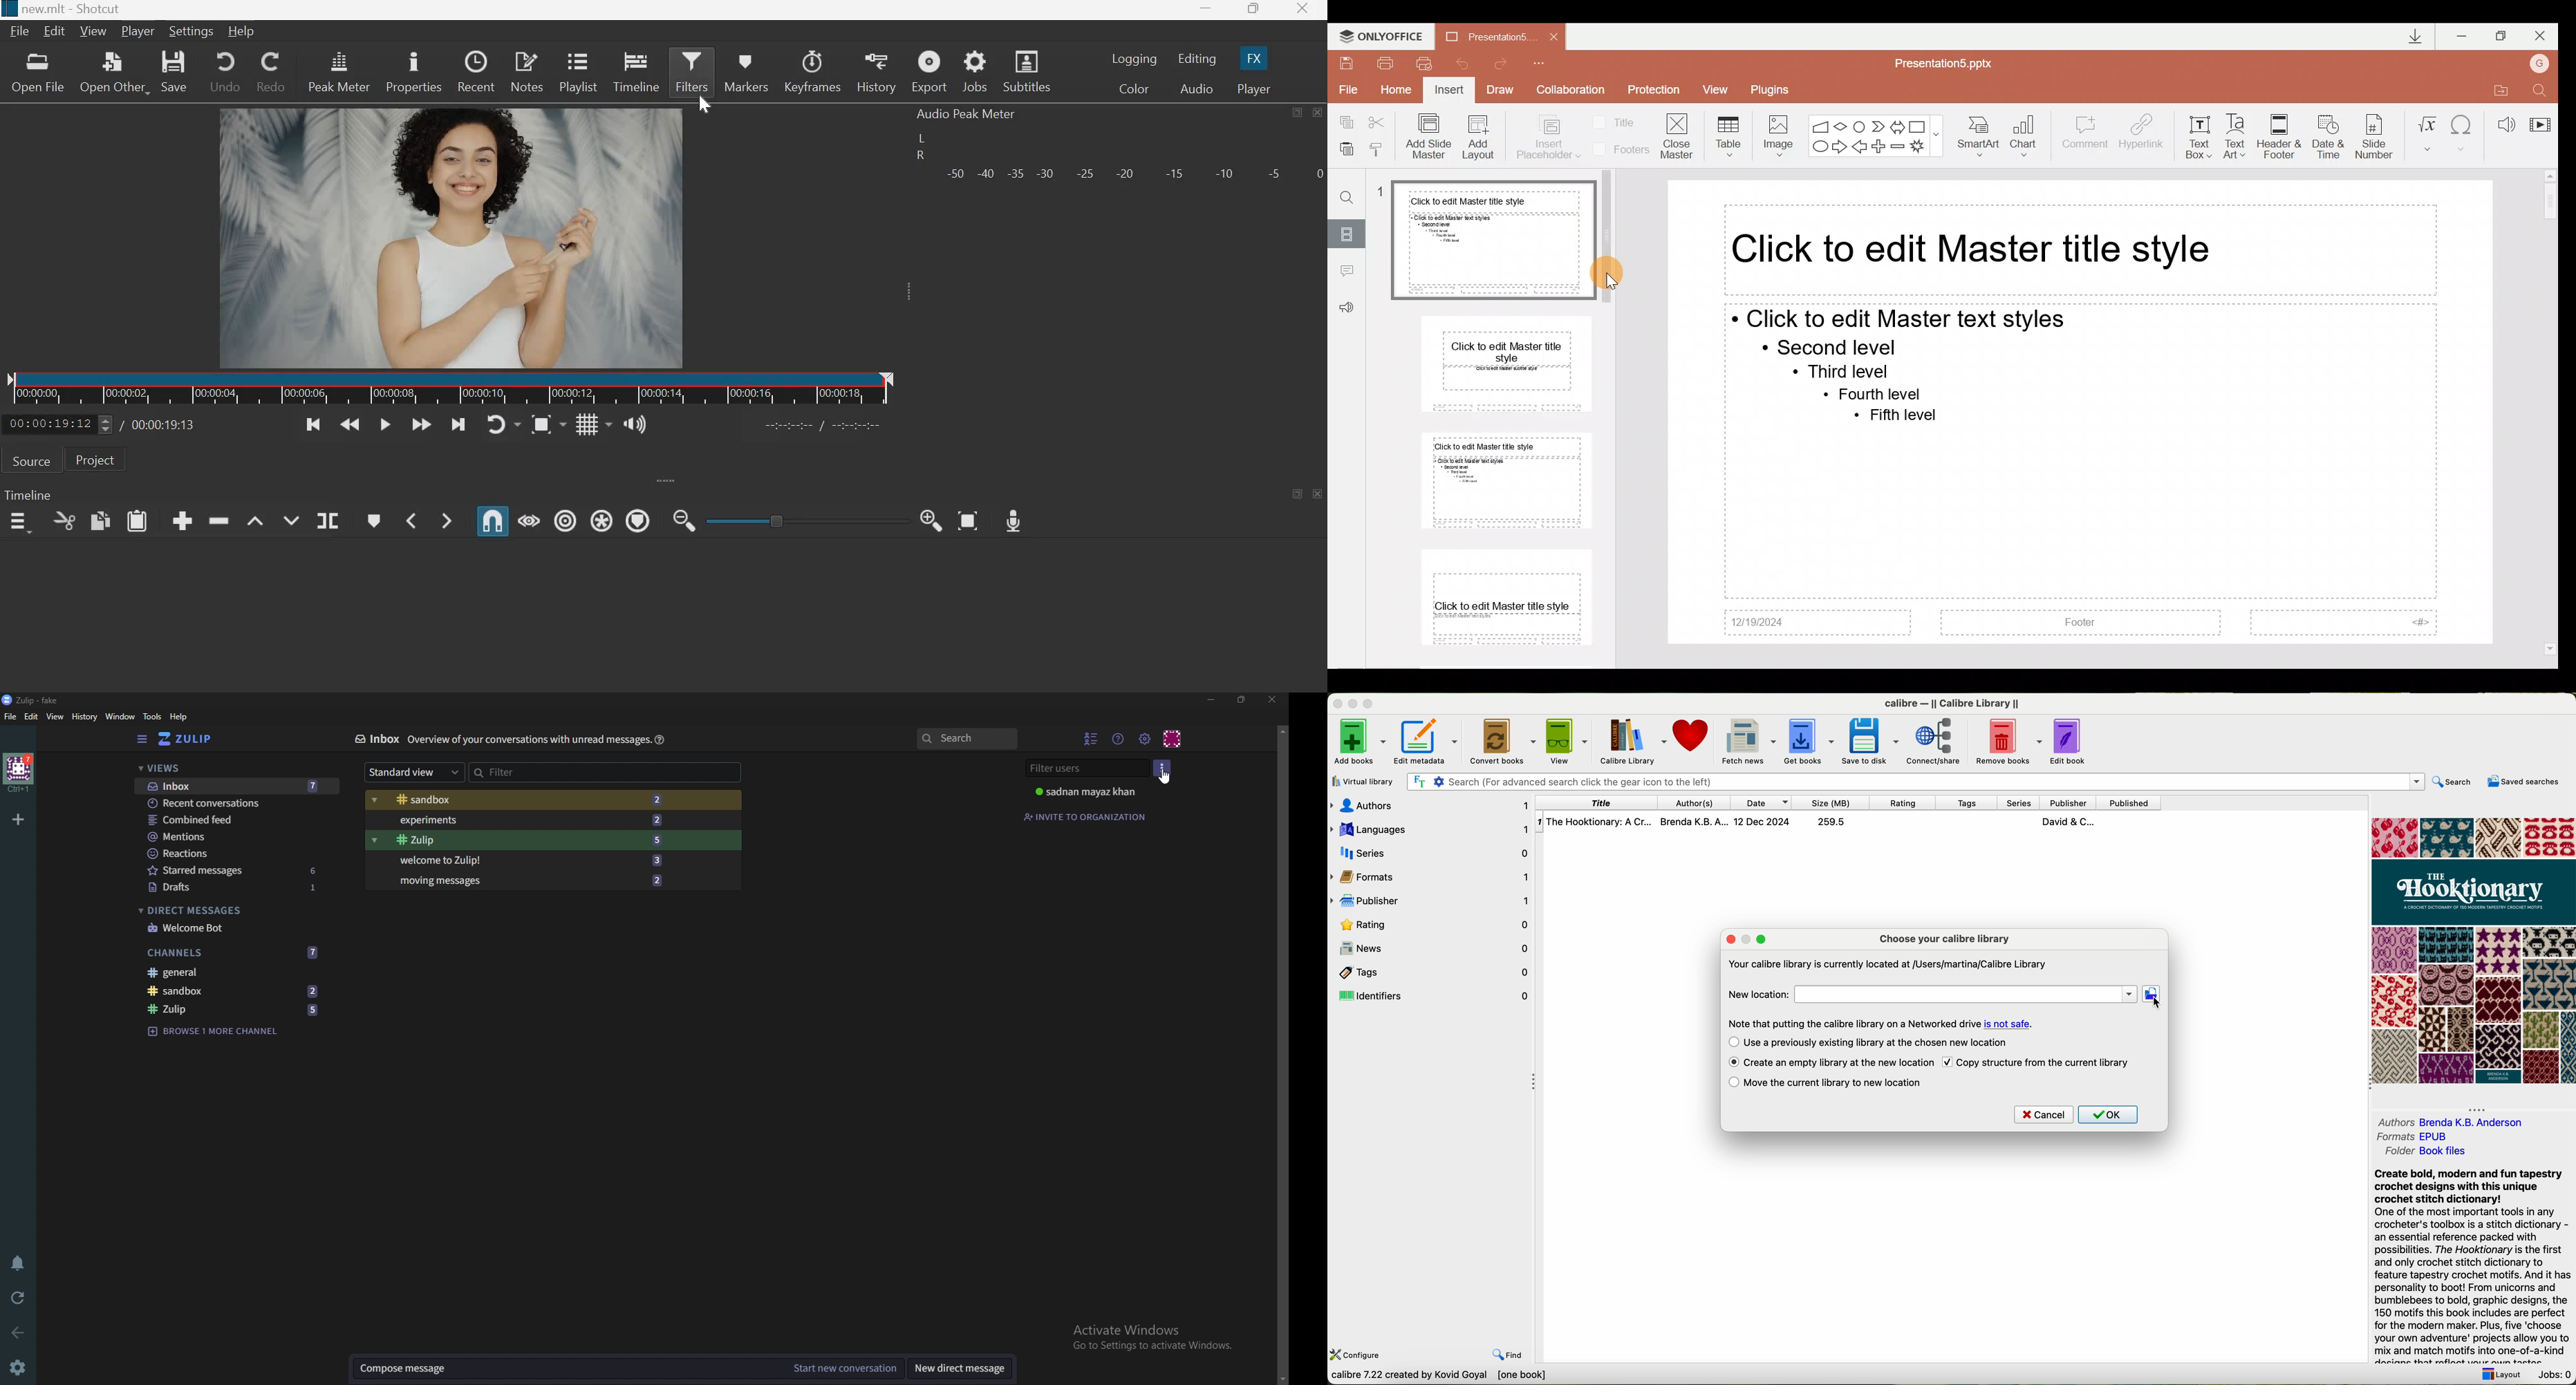 The width and height of the screenshot is (2576, 1400). What do you see at coordinates (813, 71) in the screenshot?
I see `Keyframes` at bounding box center [813, 71].